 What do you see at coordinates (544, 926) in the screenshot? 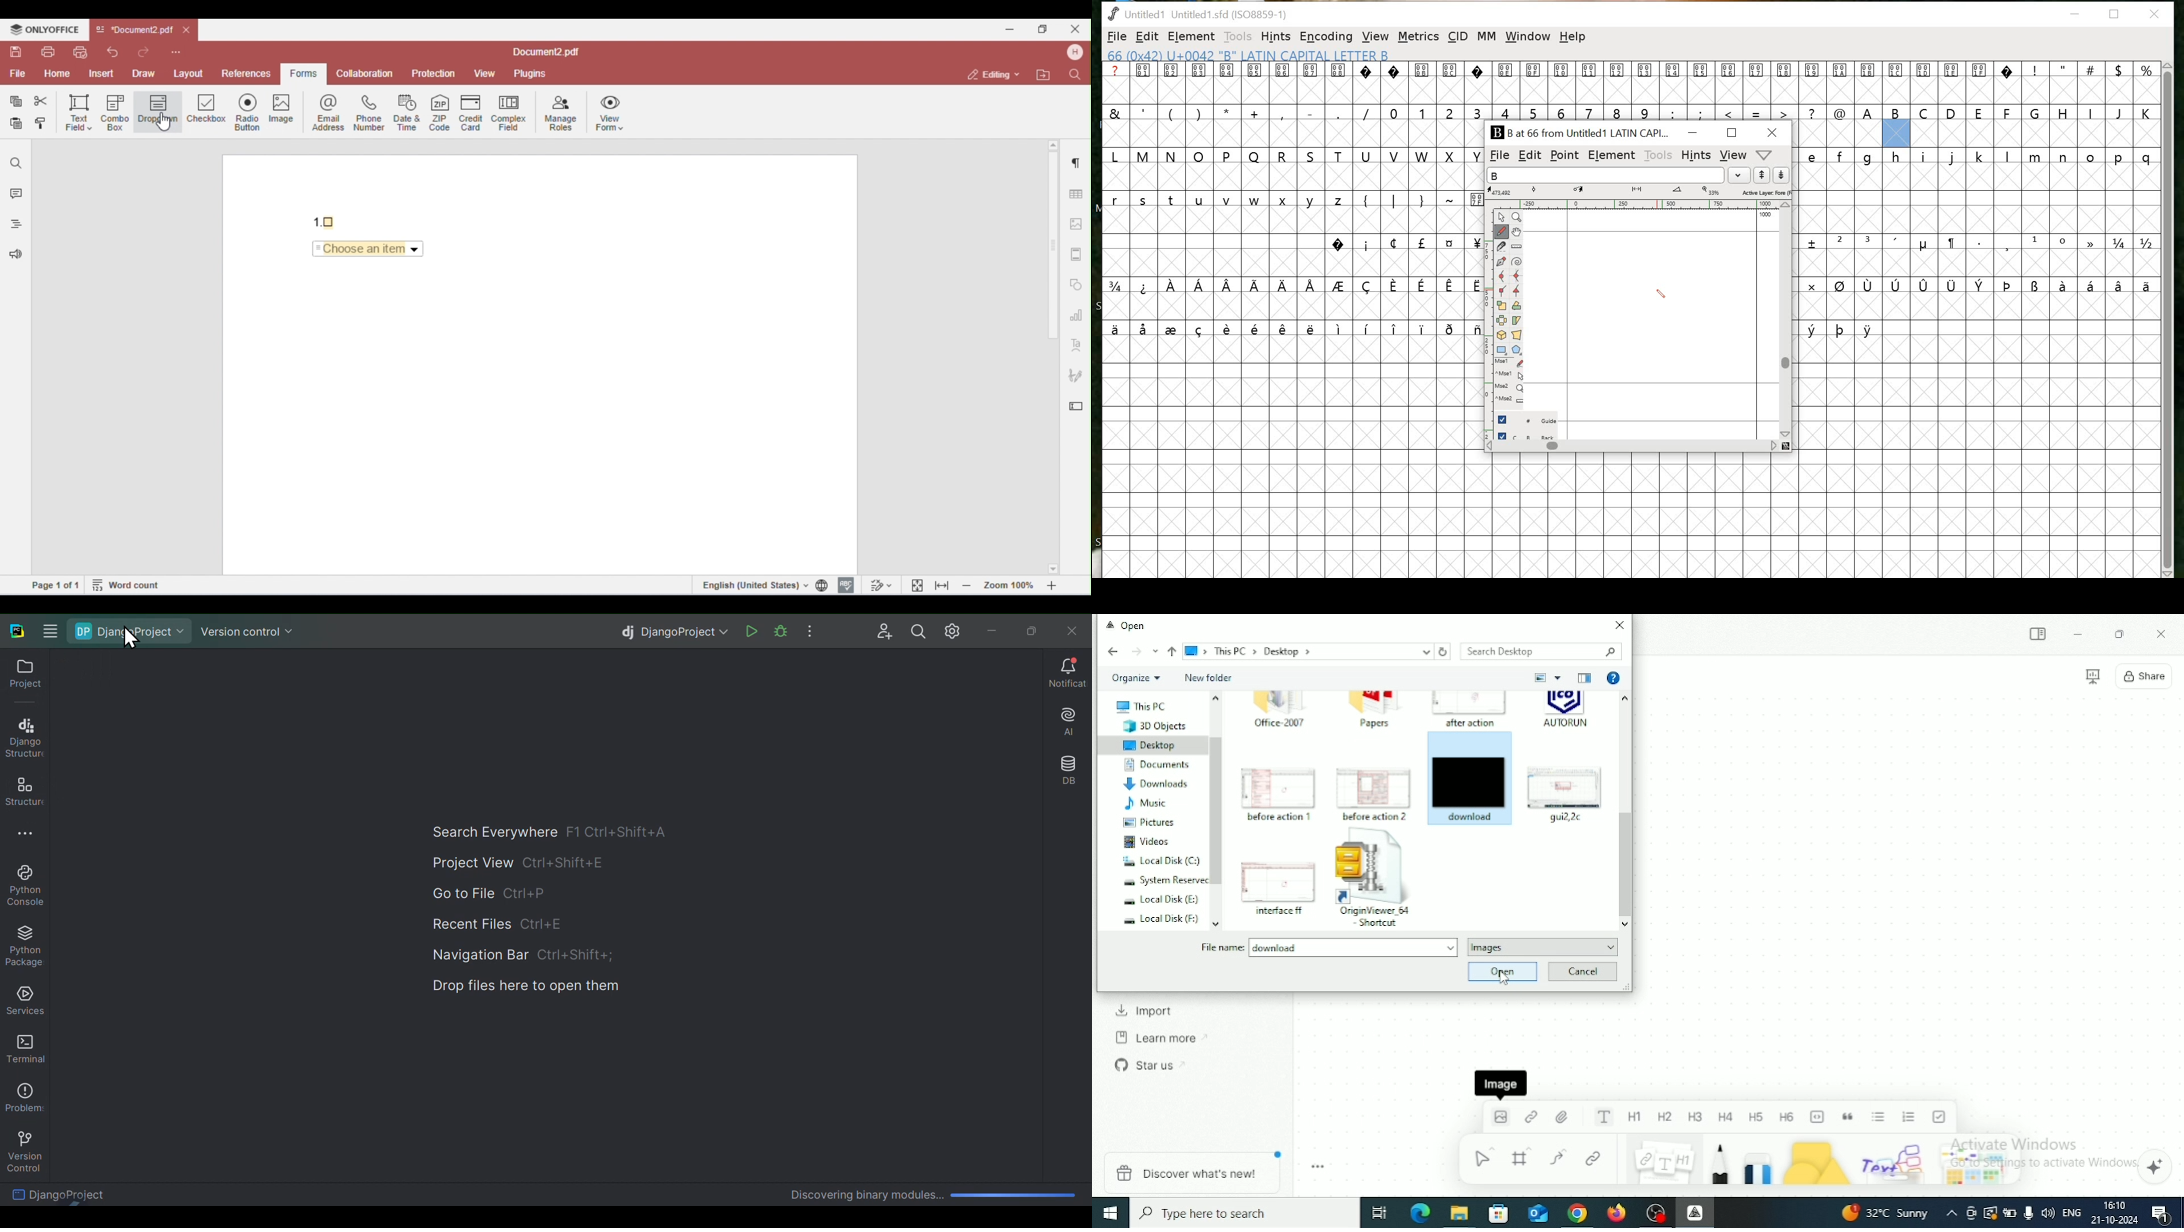
I see `shortcut` at bounding box center [544, 926].